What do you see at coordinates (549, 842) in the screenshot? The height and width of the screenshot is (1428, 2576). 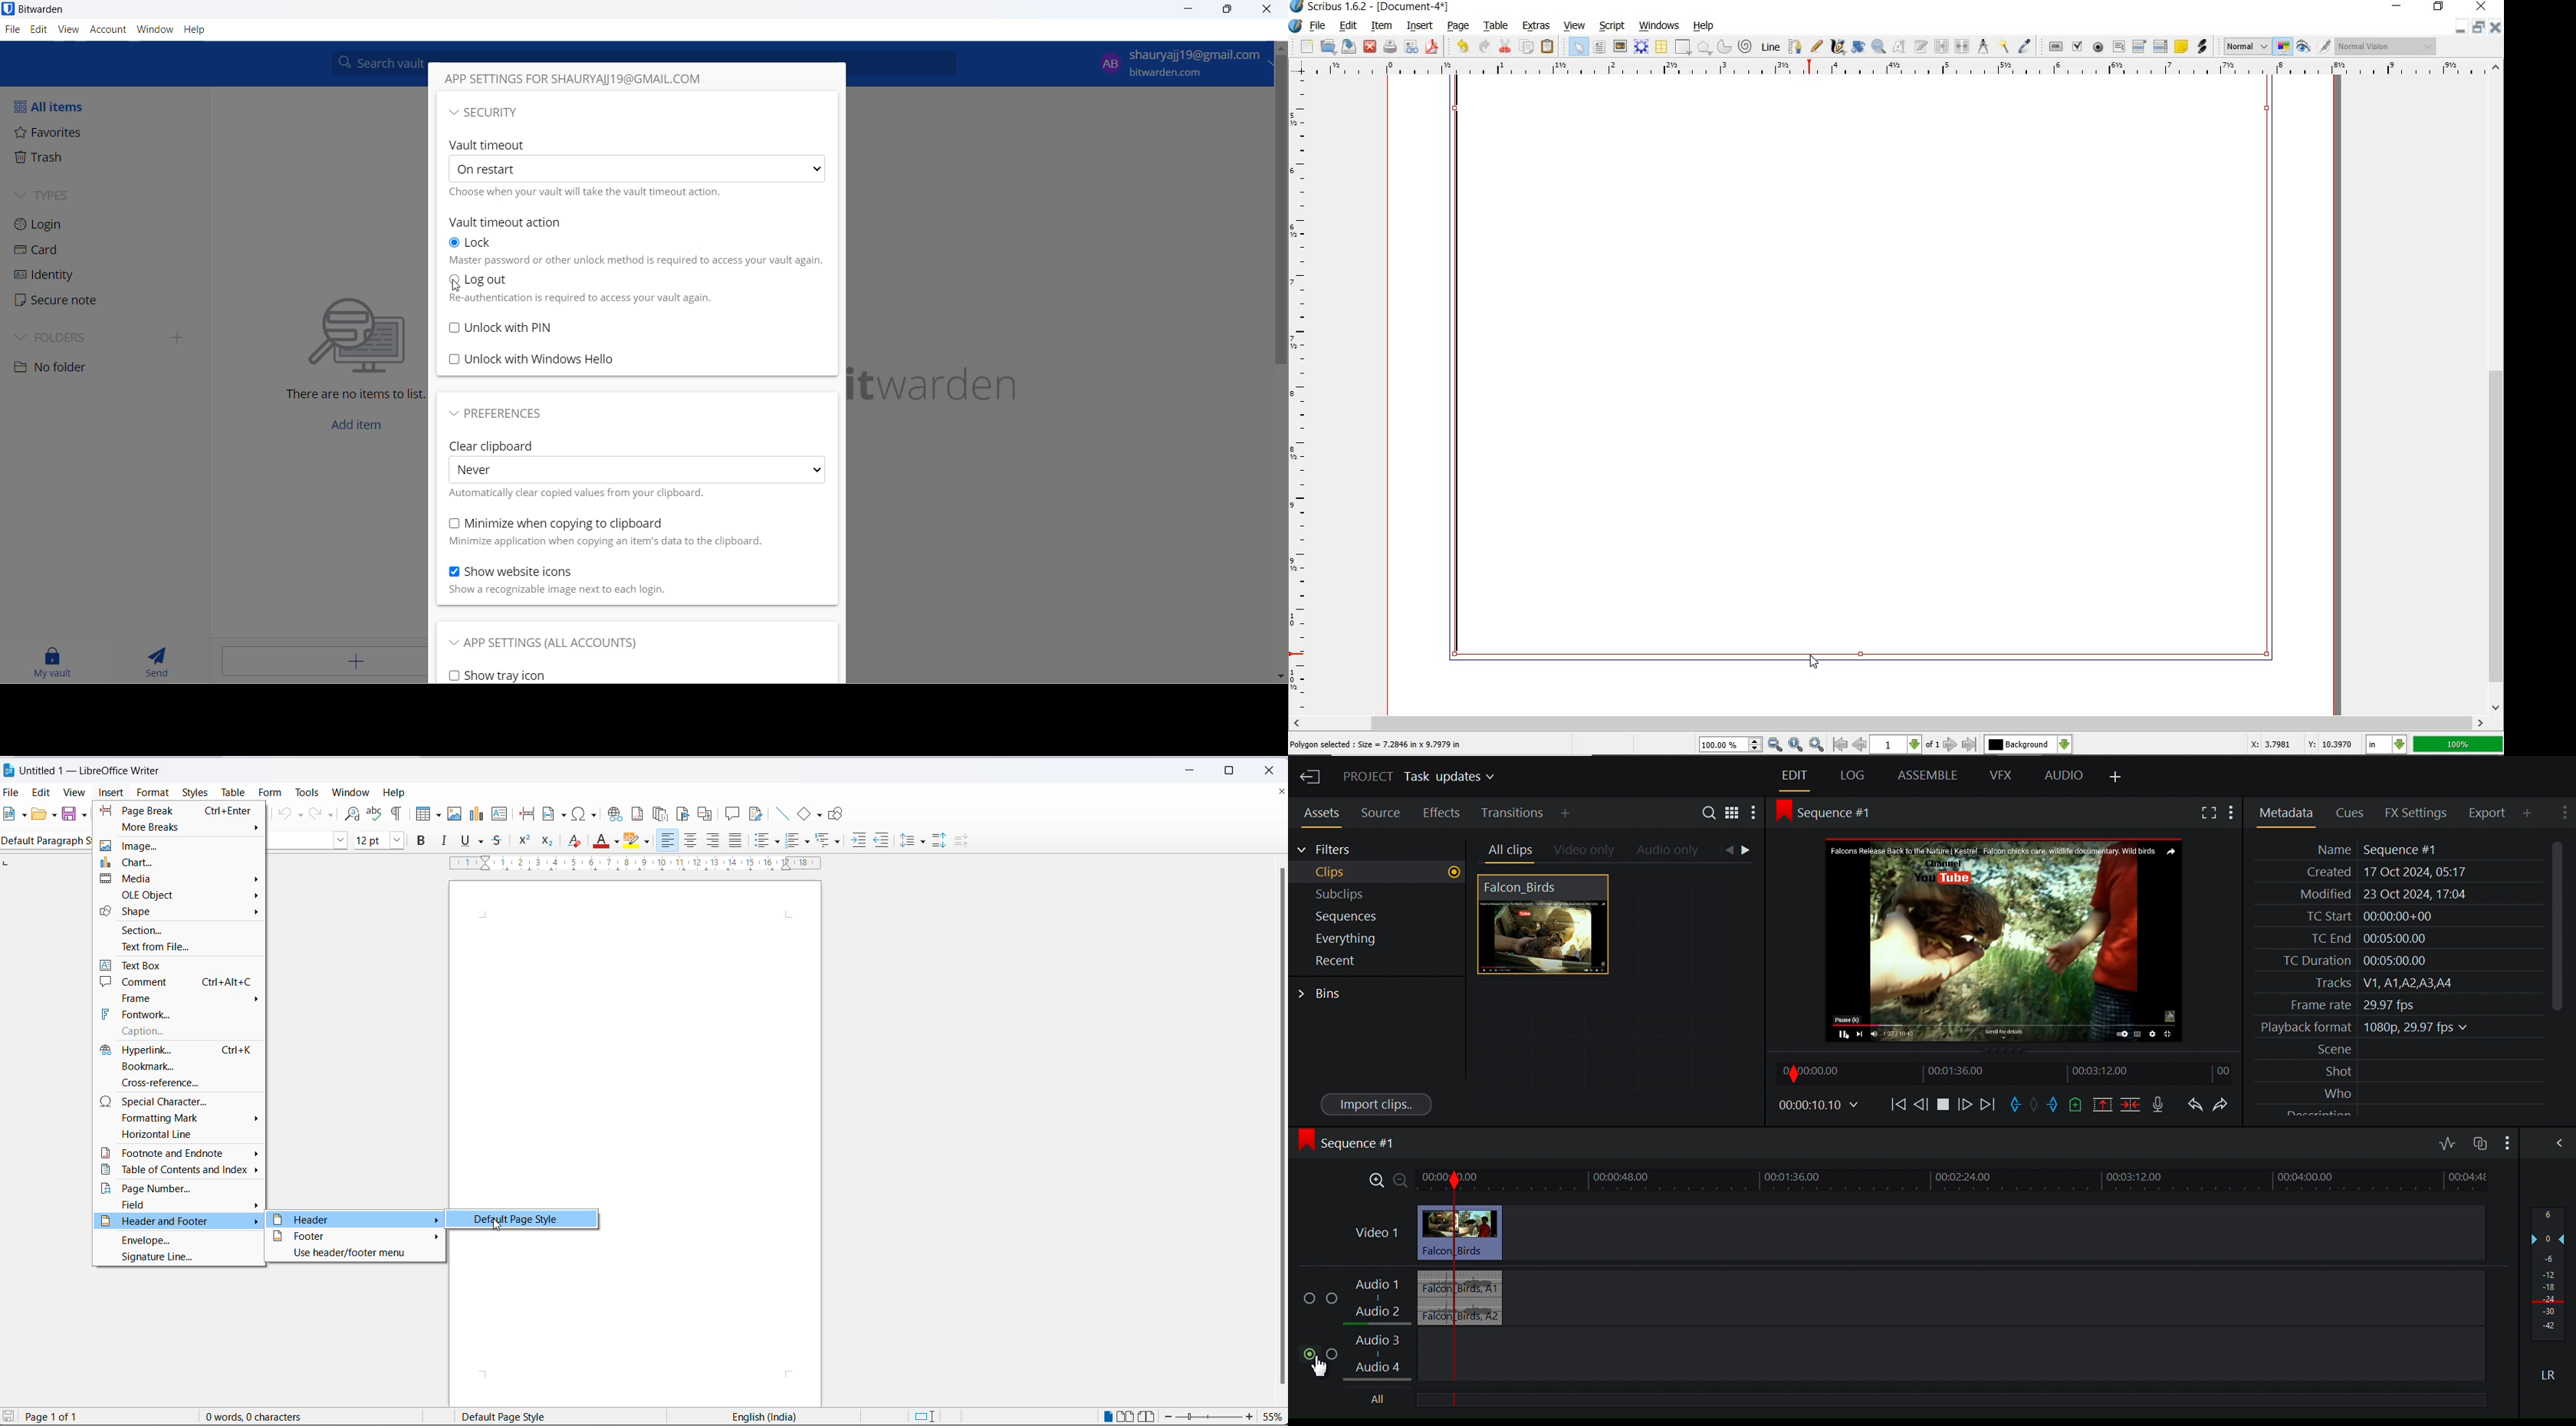 I see `subscript` at bounding box center [549, 842].